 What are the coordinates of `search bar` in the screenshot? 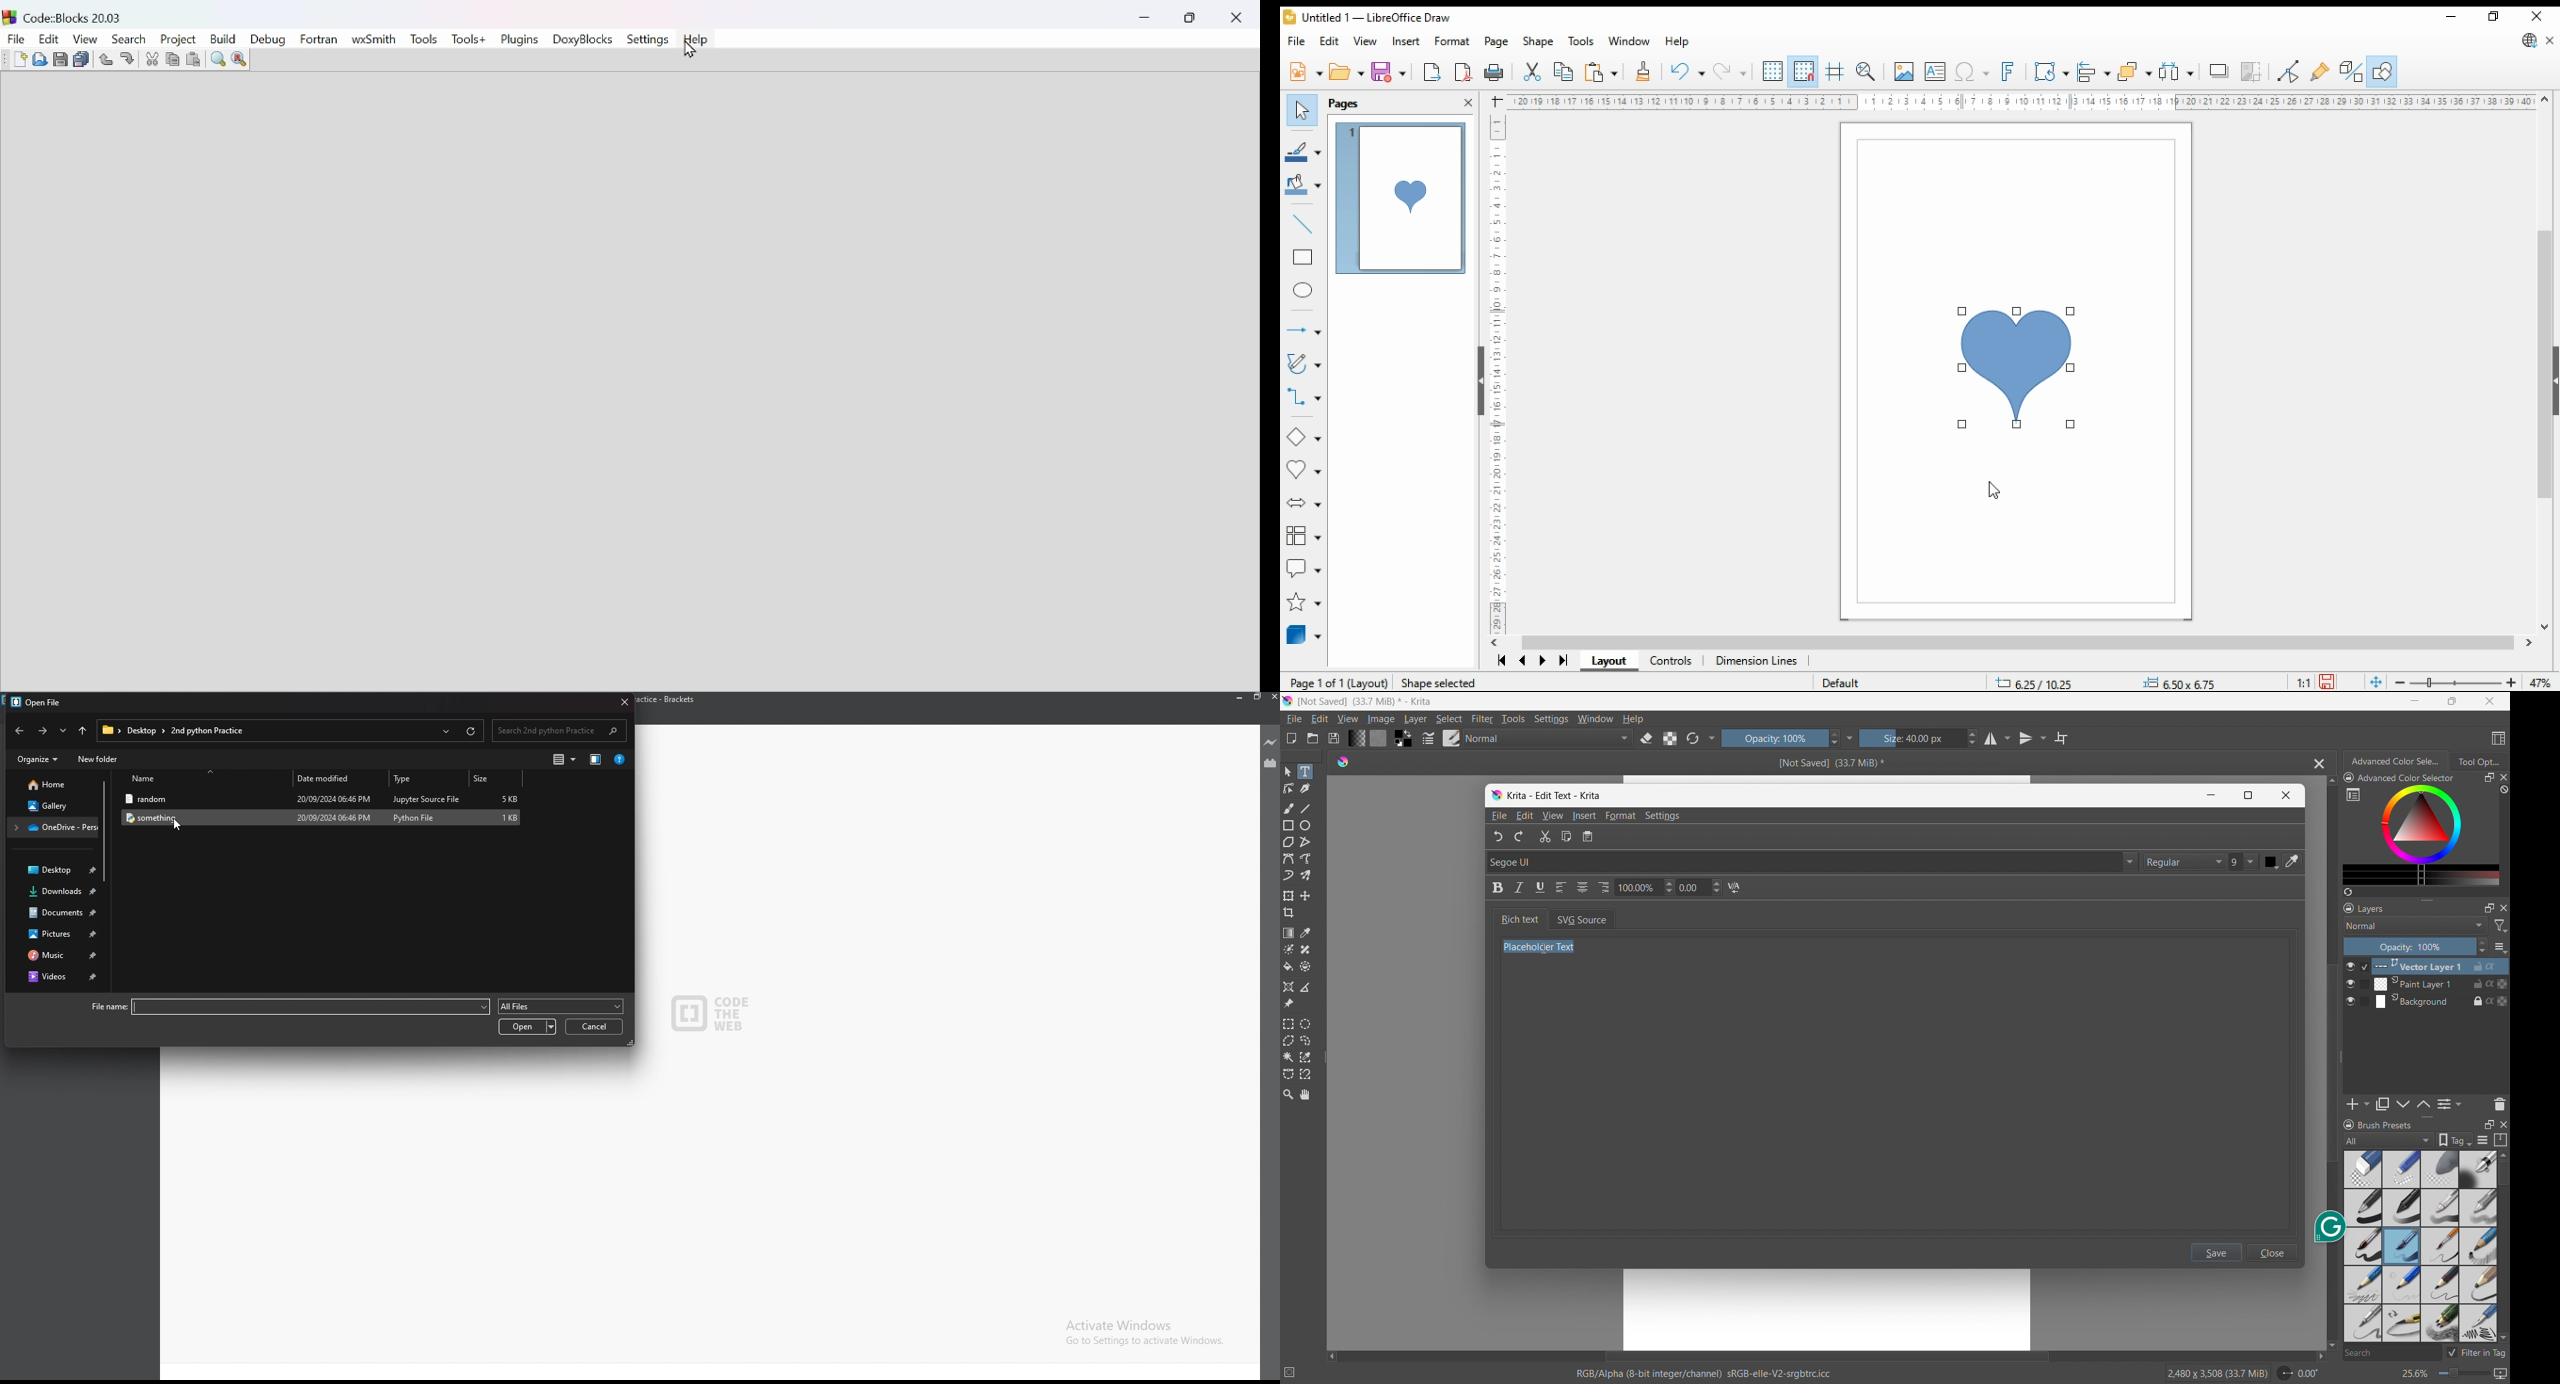 It's located at (559, 731).